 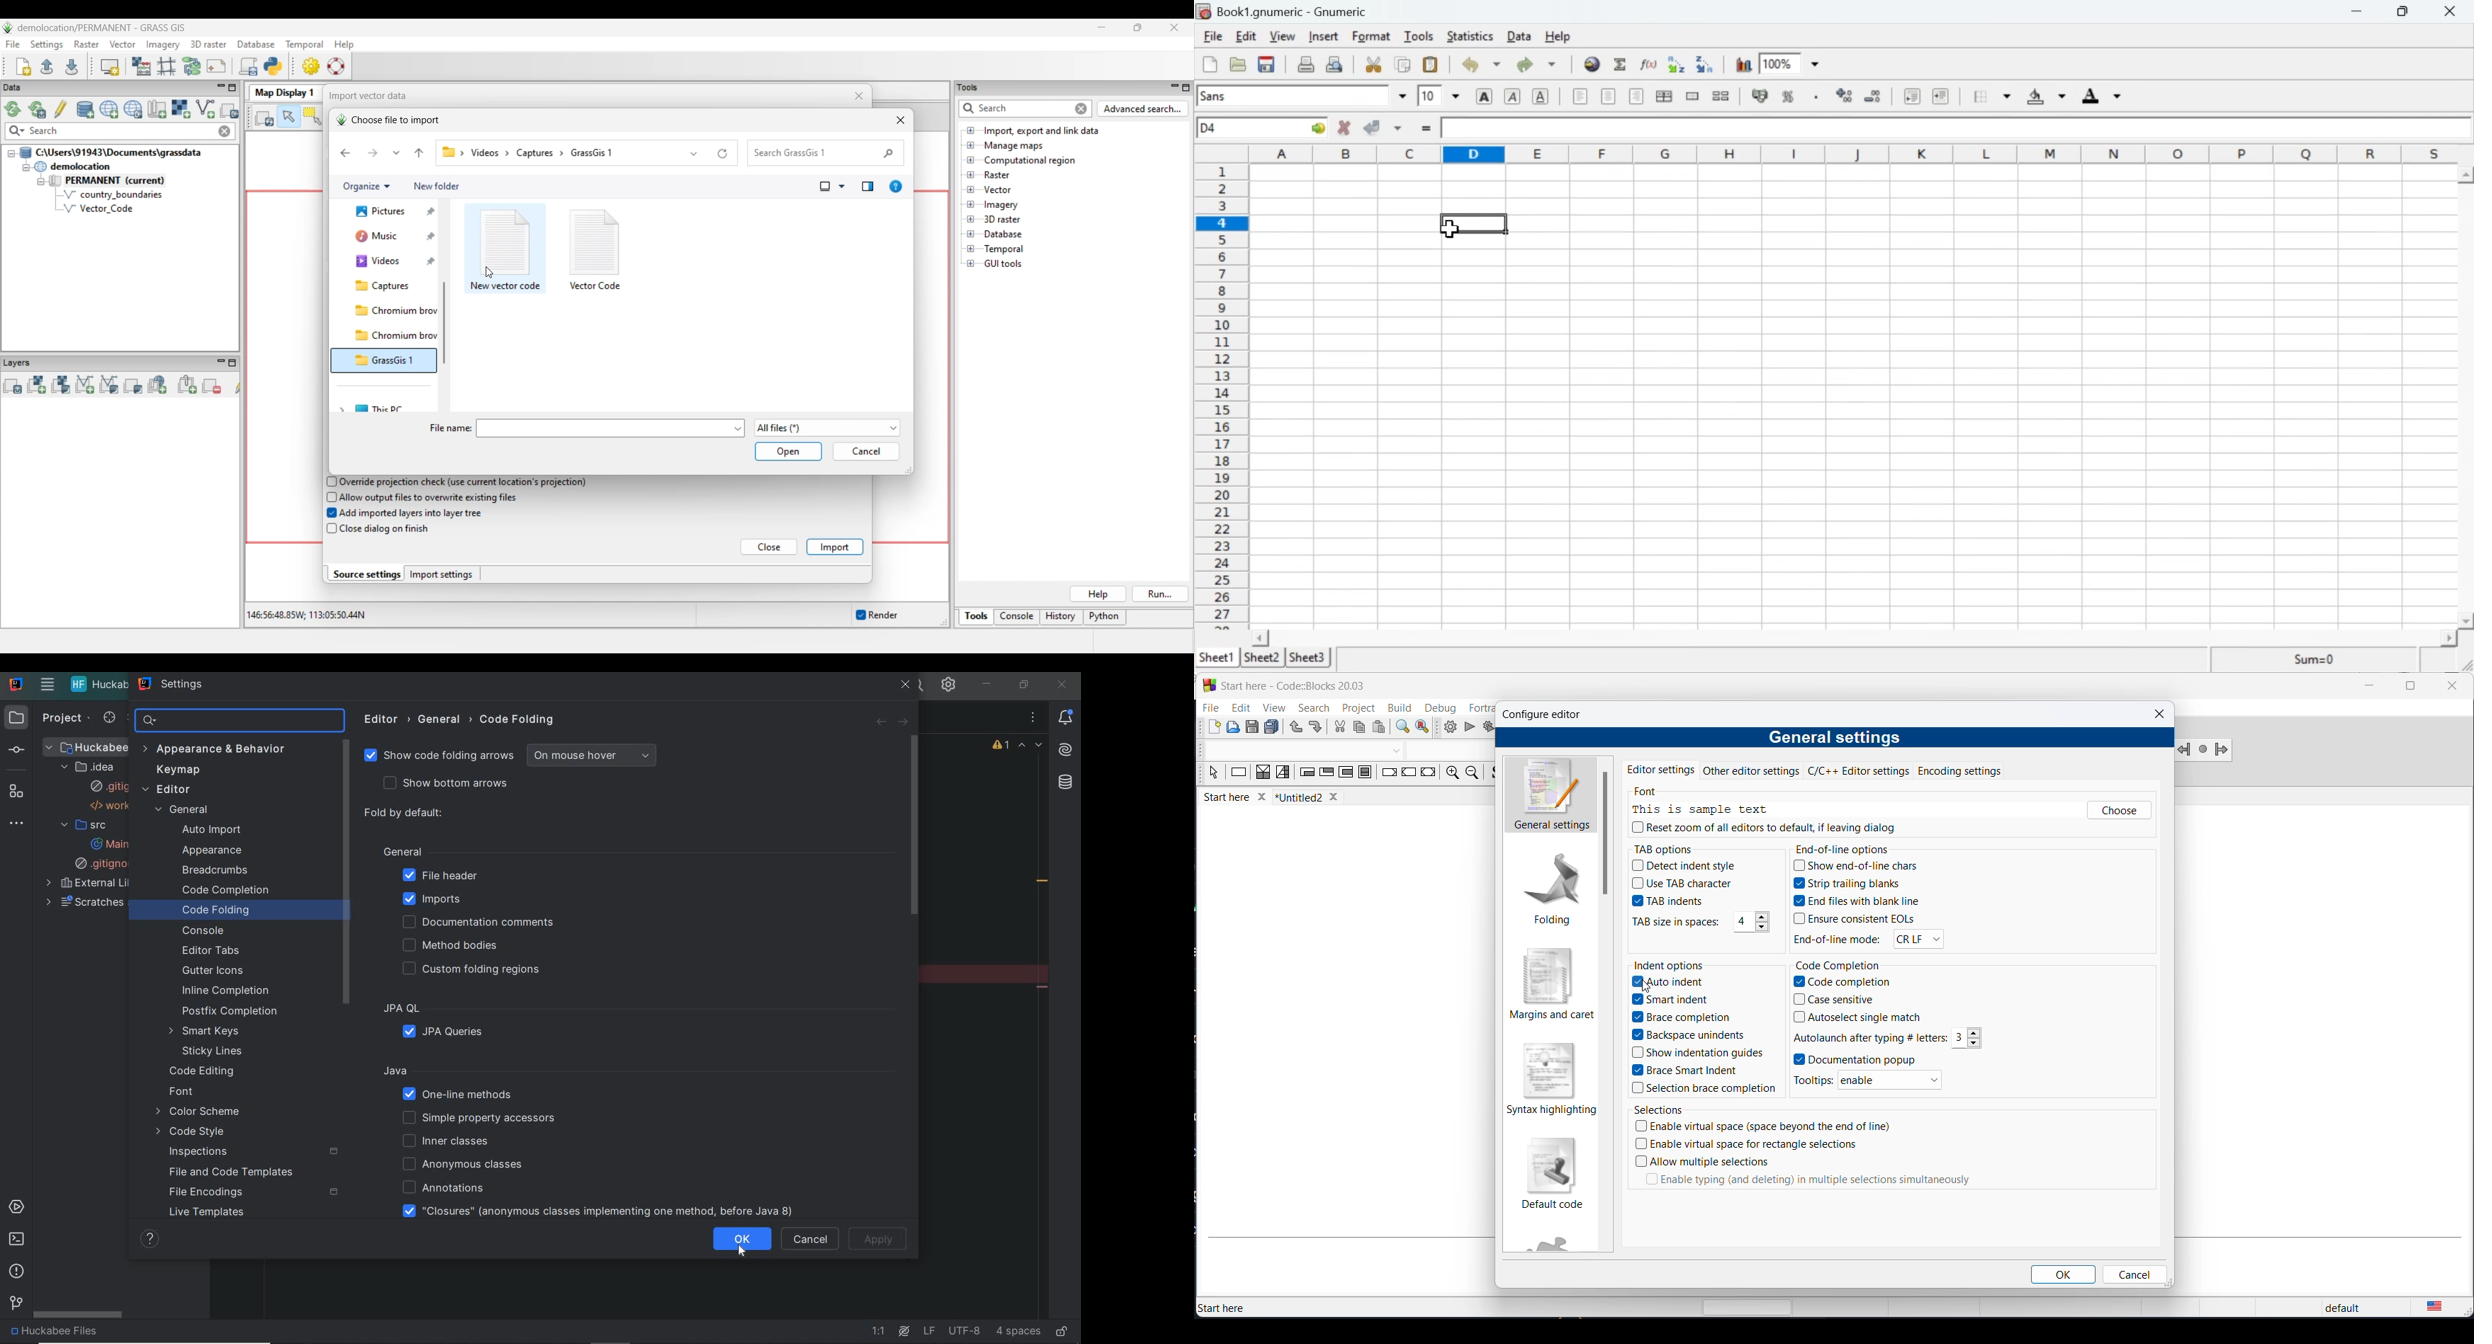 I want to click on edit, so click(x=1241, y=707).